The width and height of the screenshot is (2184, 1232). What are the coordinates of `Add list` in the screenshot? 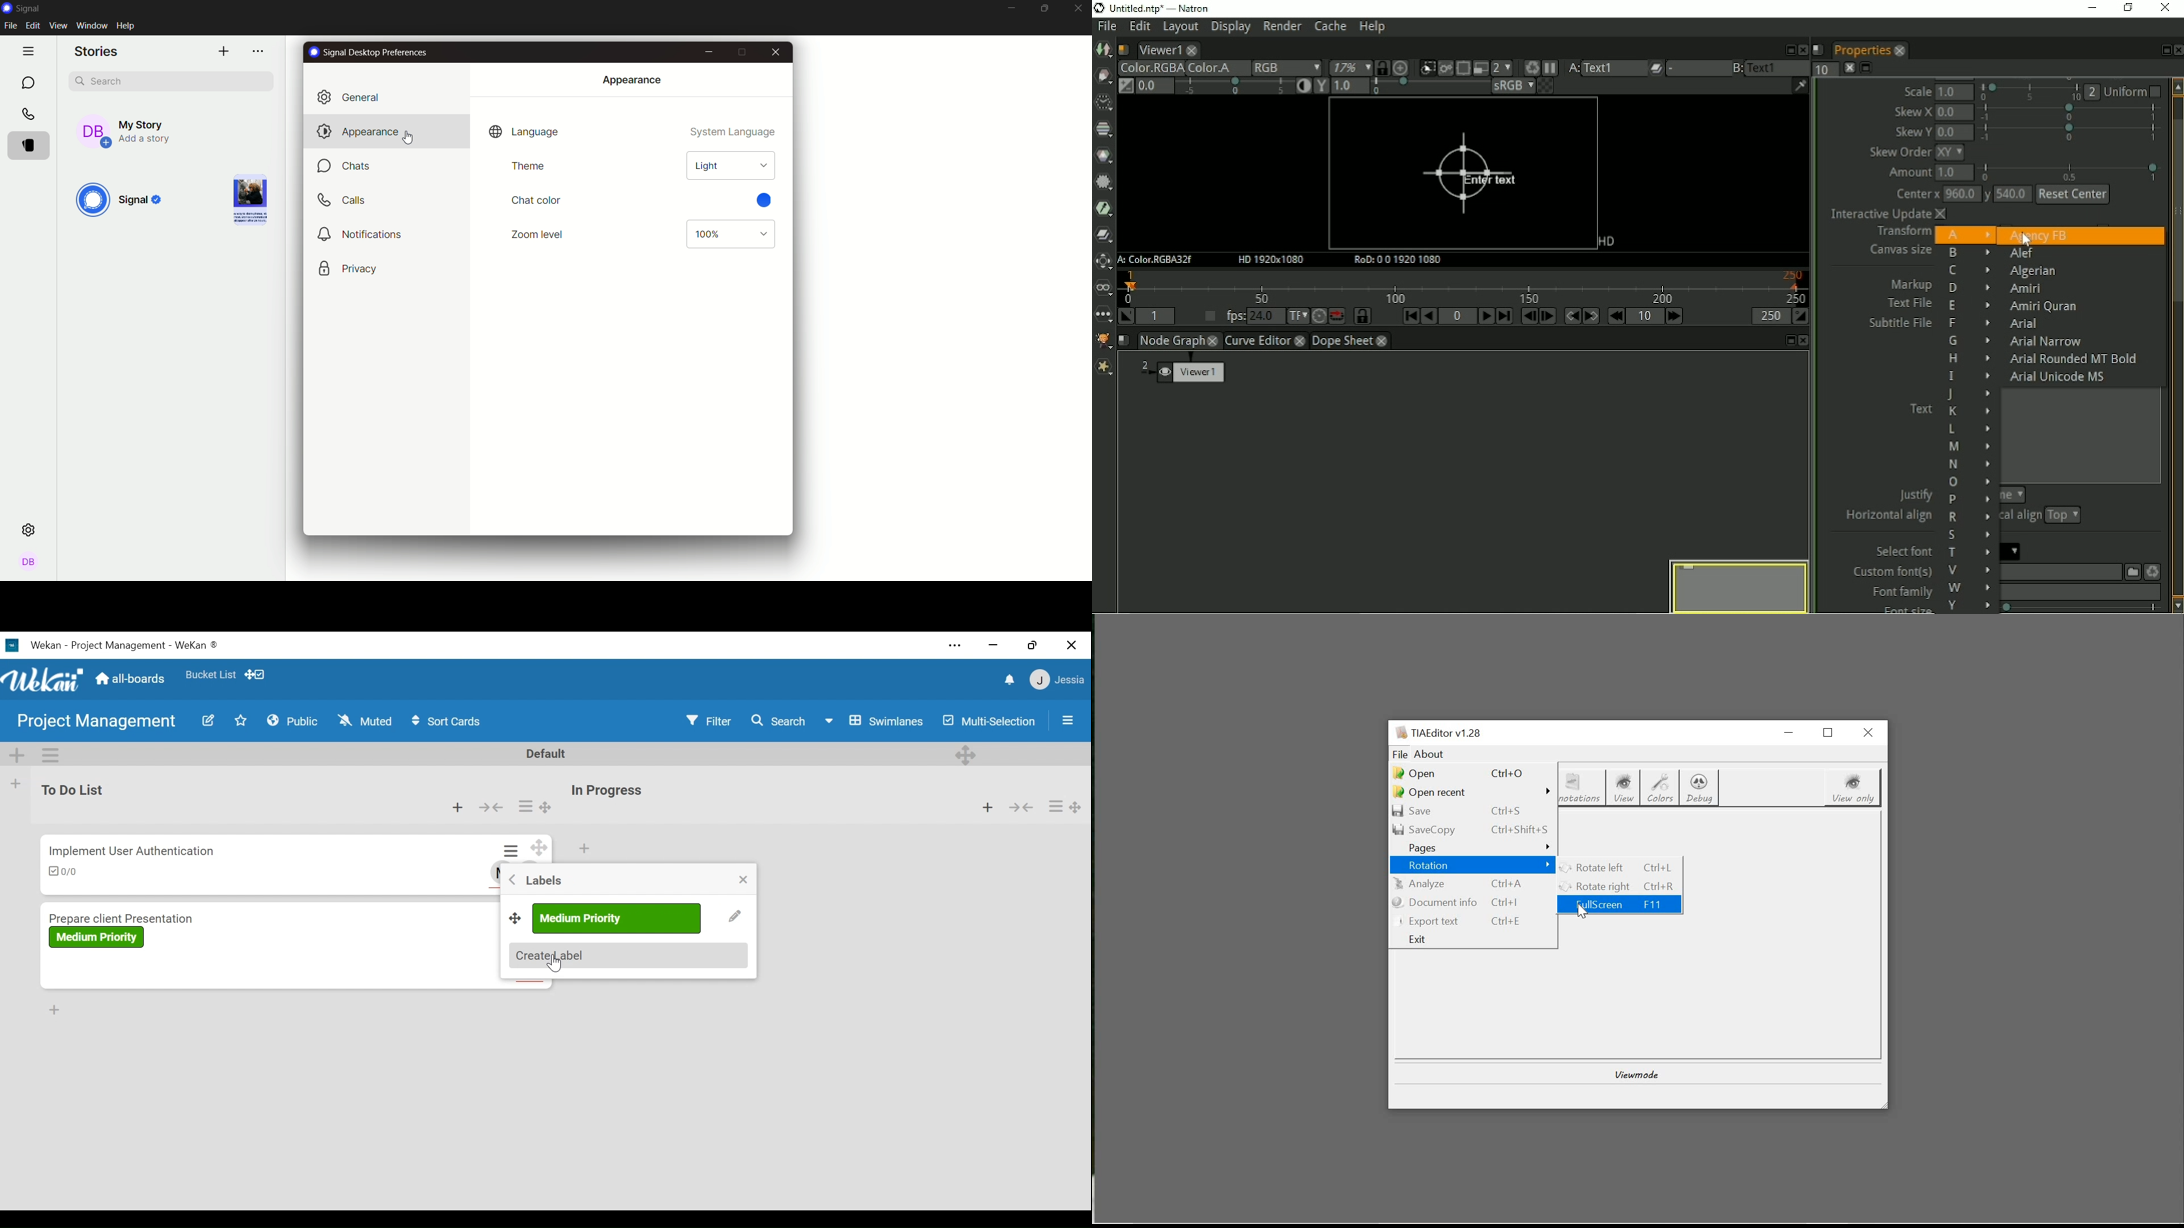 It's located at (16, 783).